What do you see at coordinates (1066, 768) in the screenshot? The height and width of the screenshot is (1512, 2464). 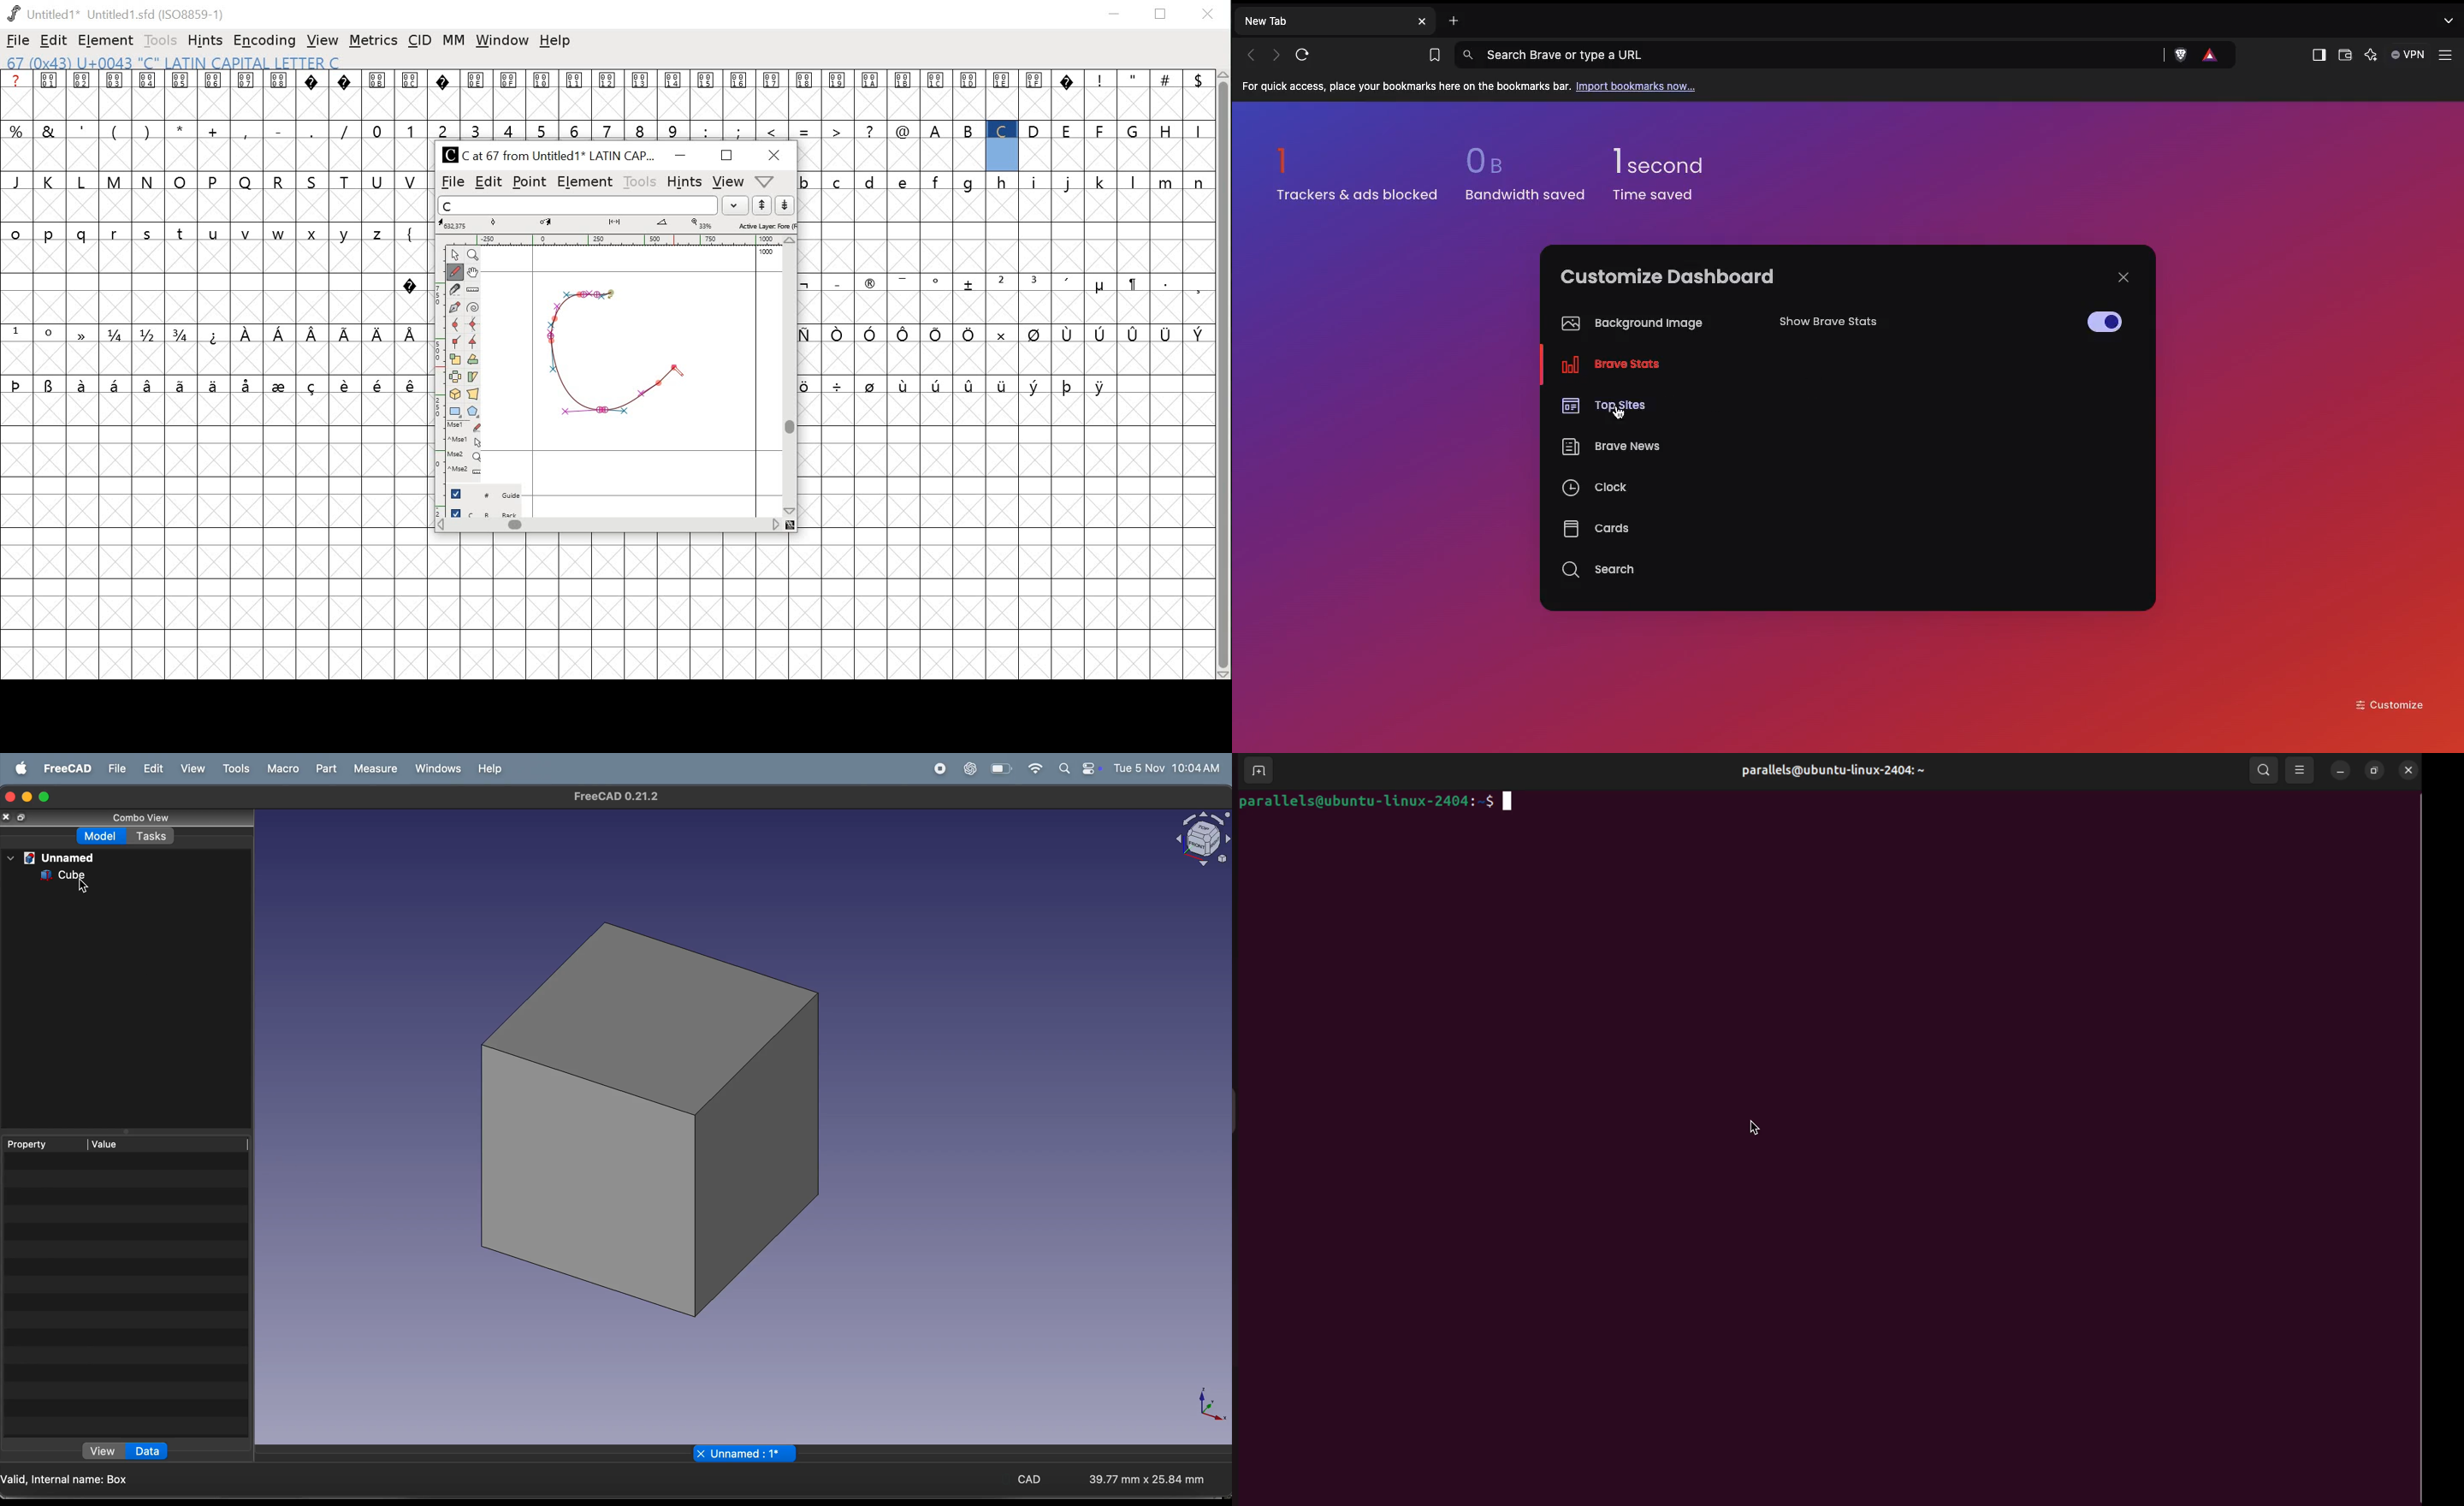 I see `apple widgets` at bounding box center [1066, 768].